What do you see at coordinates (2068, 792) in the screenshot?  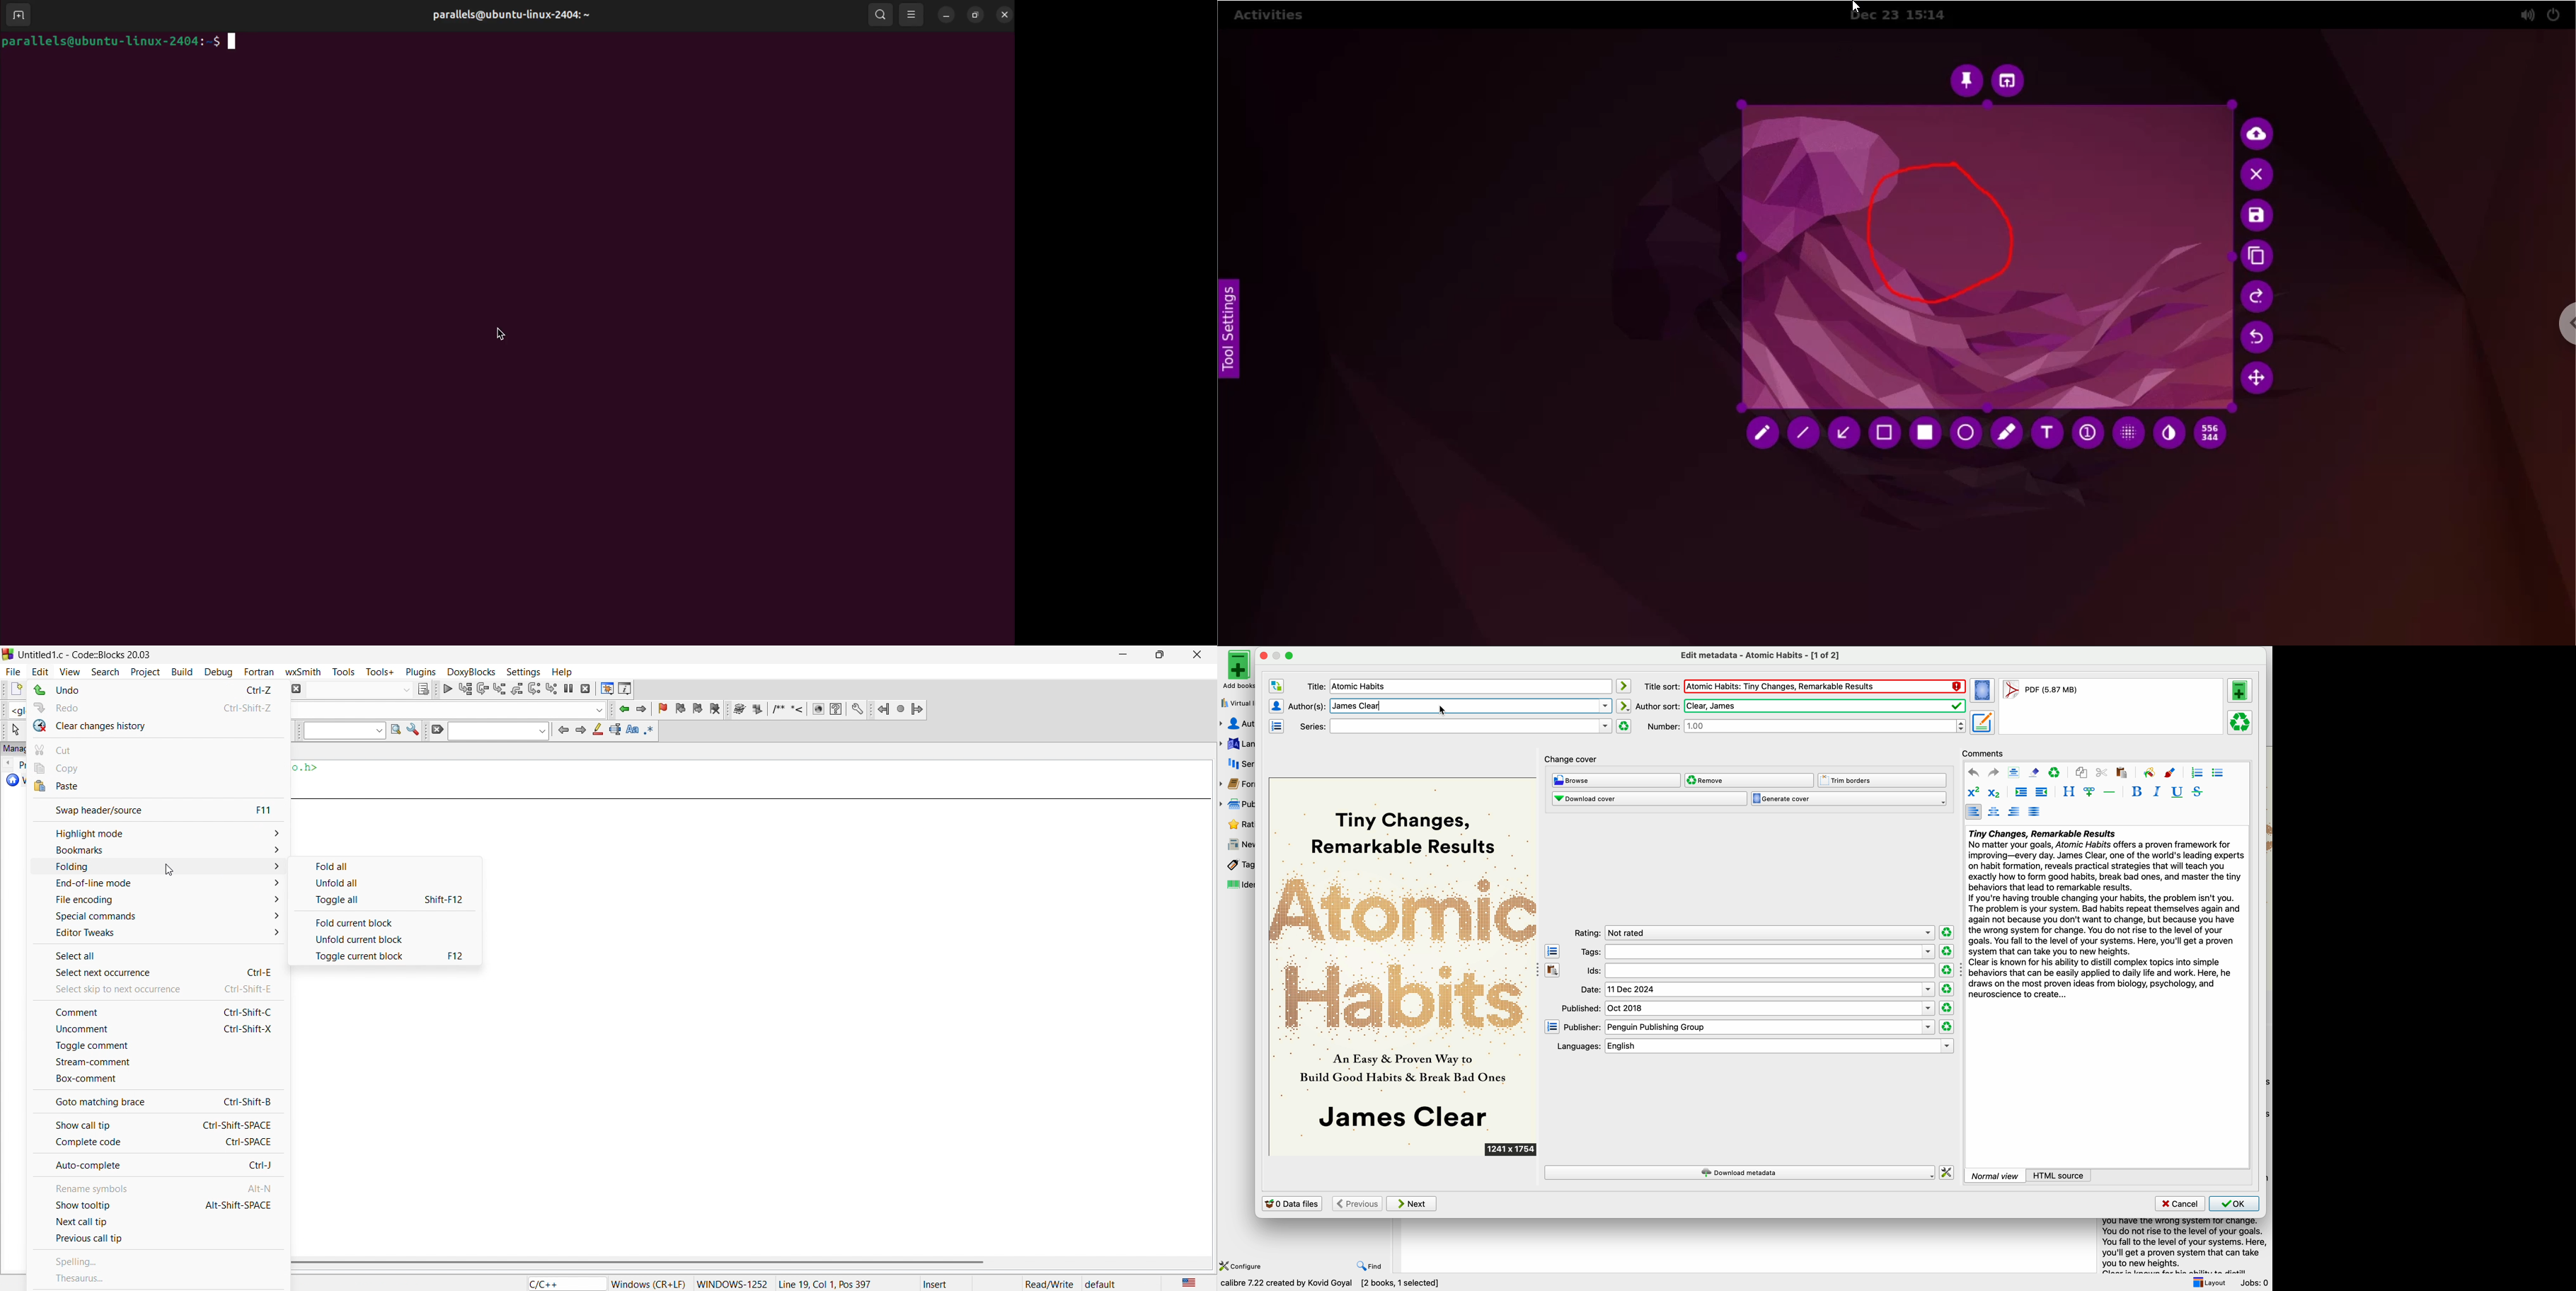 I see `style the selected text block` at bounding box center [2068, 792].